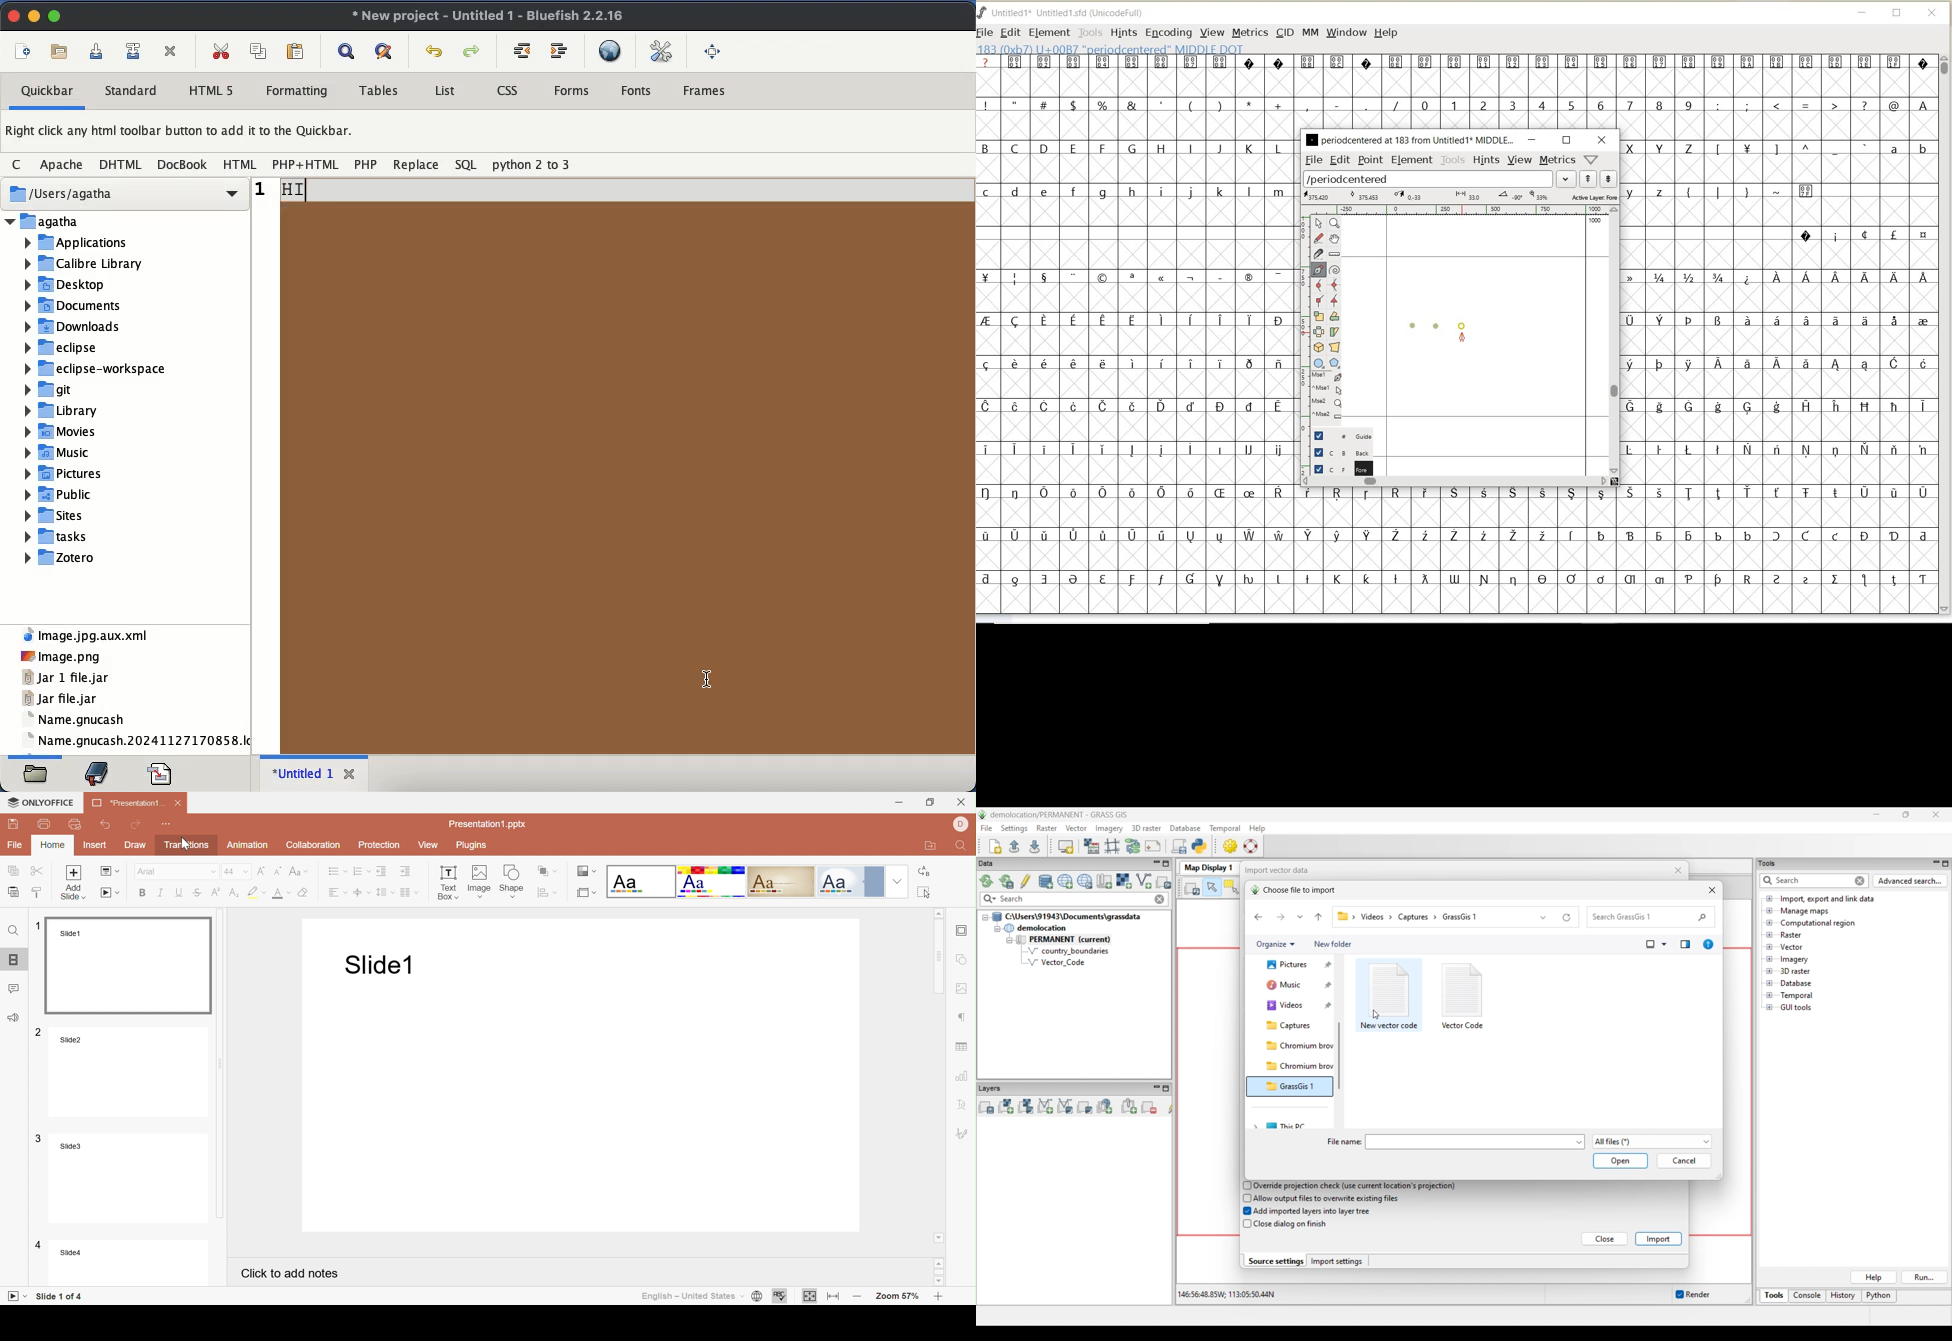  I want to click on Scroll bar, so click(940, 1073).